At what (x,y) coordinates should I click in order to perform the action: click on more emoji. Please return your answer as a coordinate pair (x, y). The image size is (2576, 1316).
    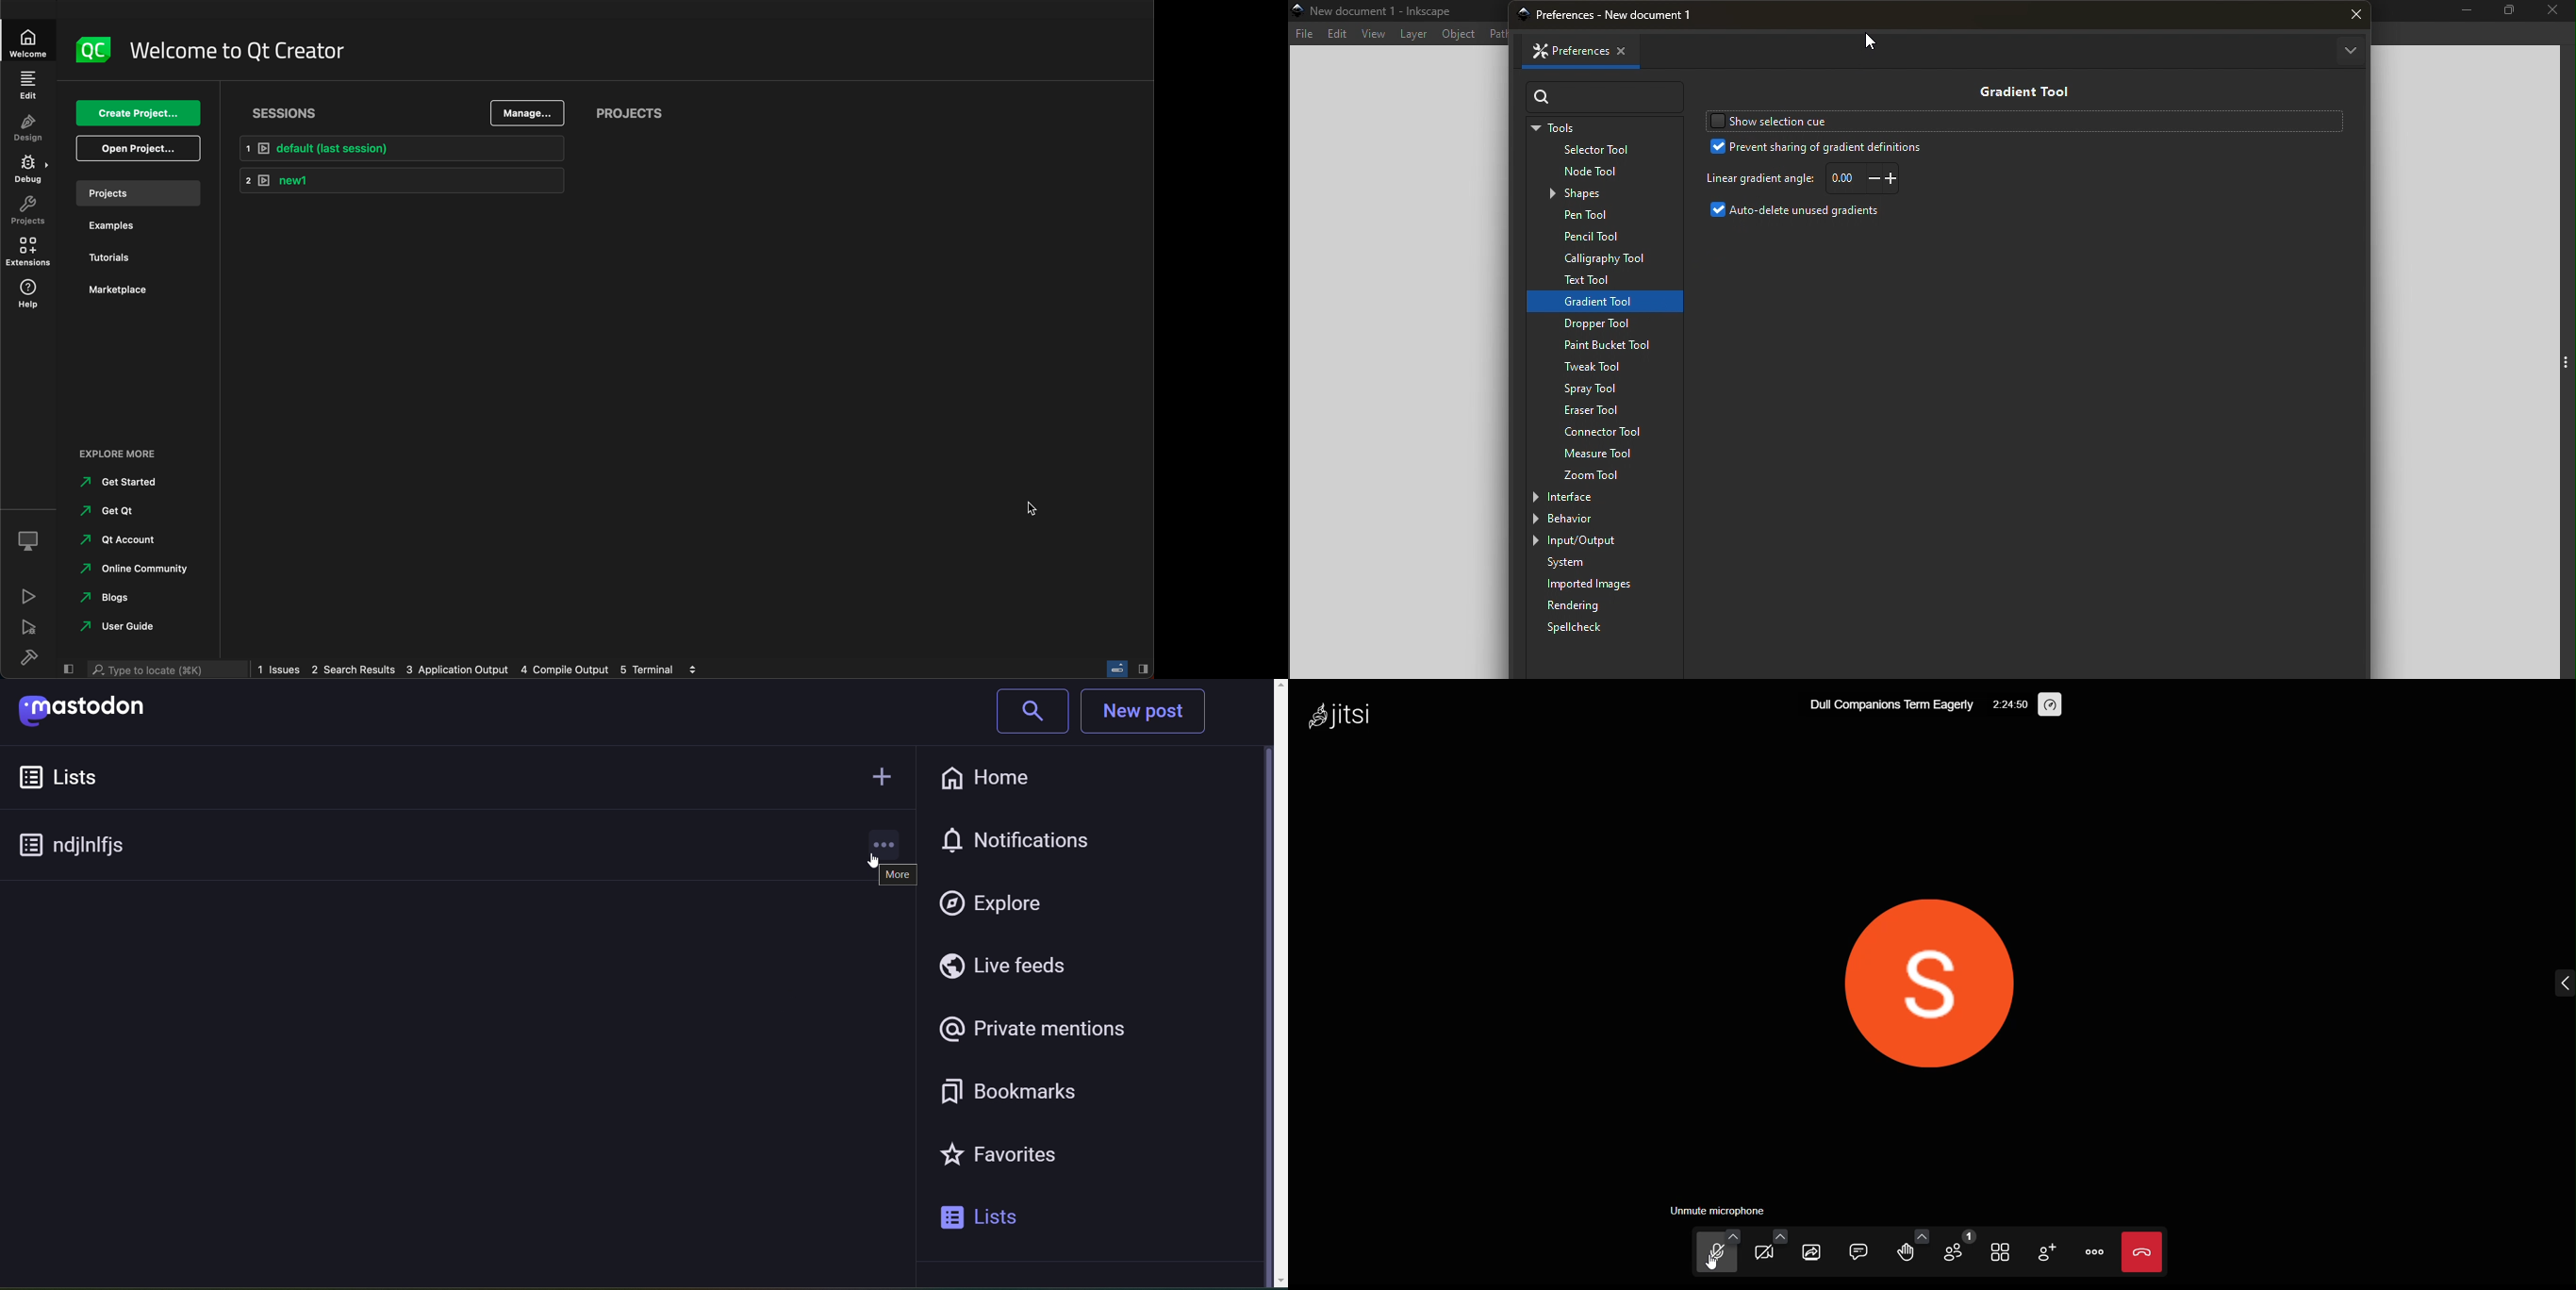
    Looking at the image, I should click on (1915, 1234).